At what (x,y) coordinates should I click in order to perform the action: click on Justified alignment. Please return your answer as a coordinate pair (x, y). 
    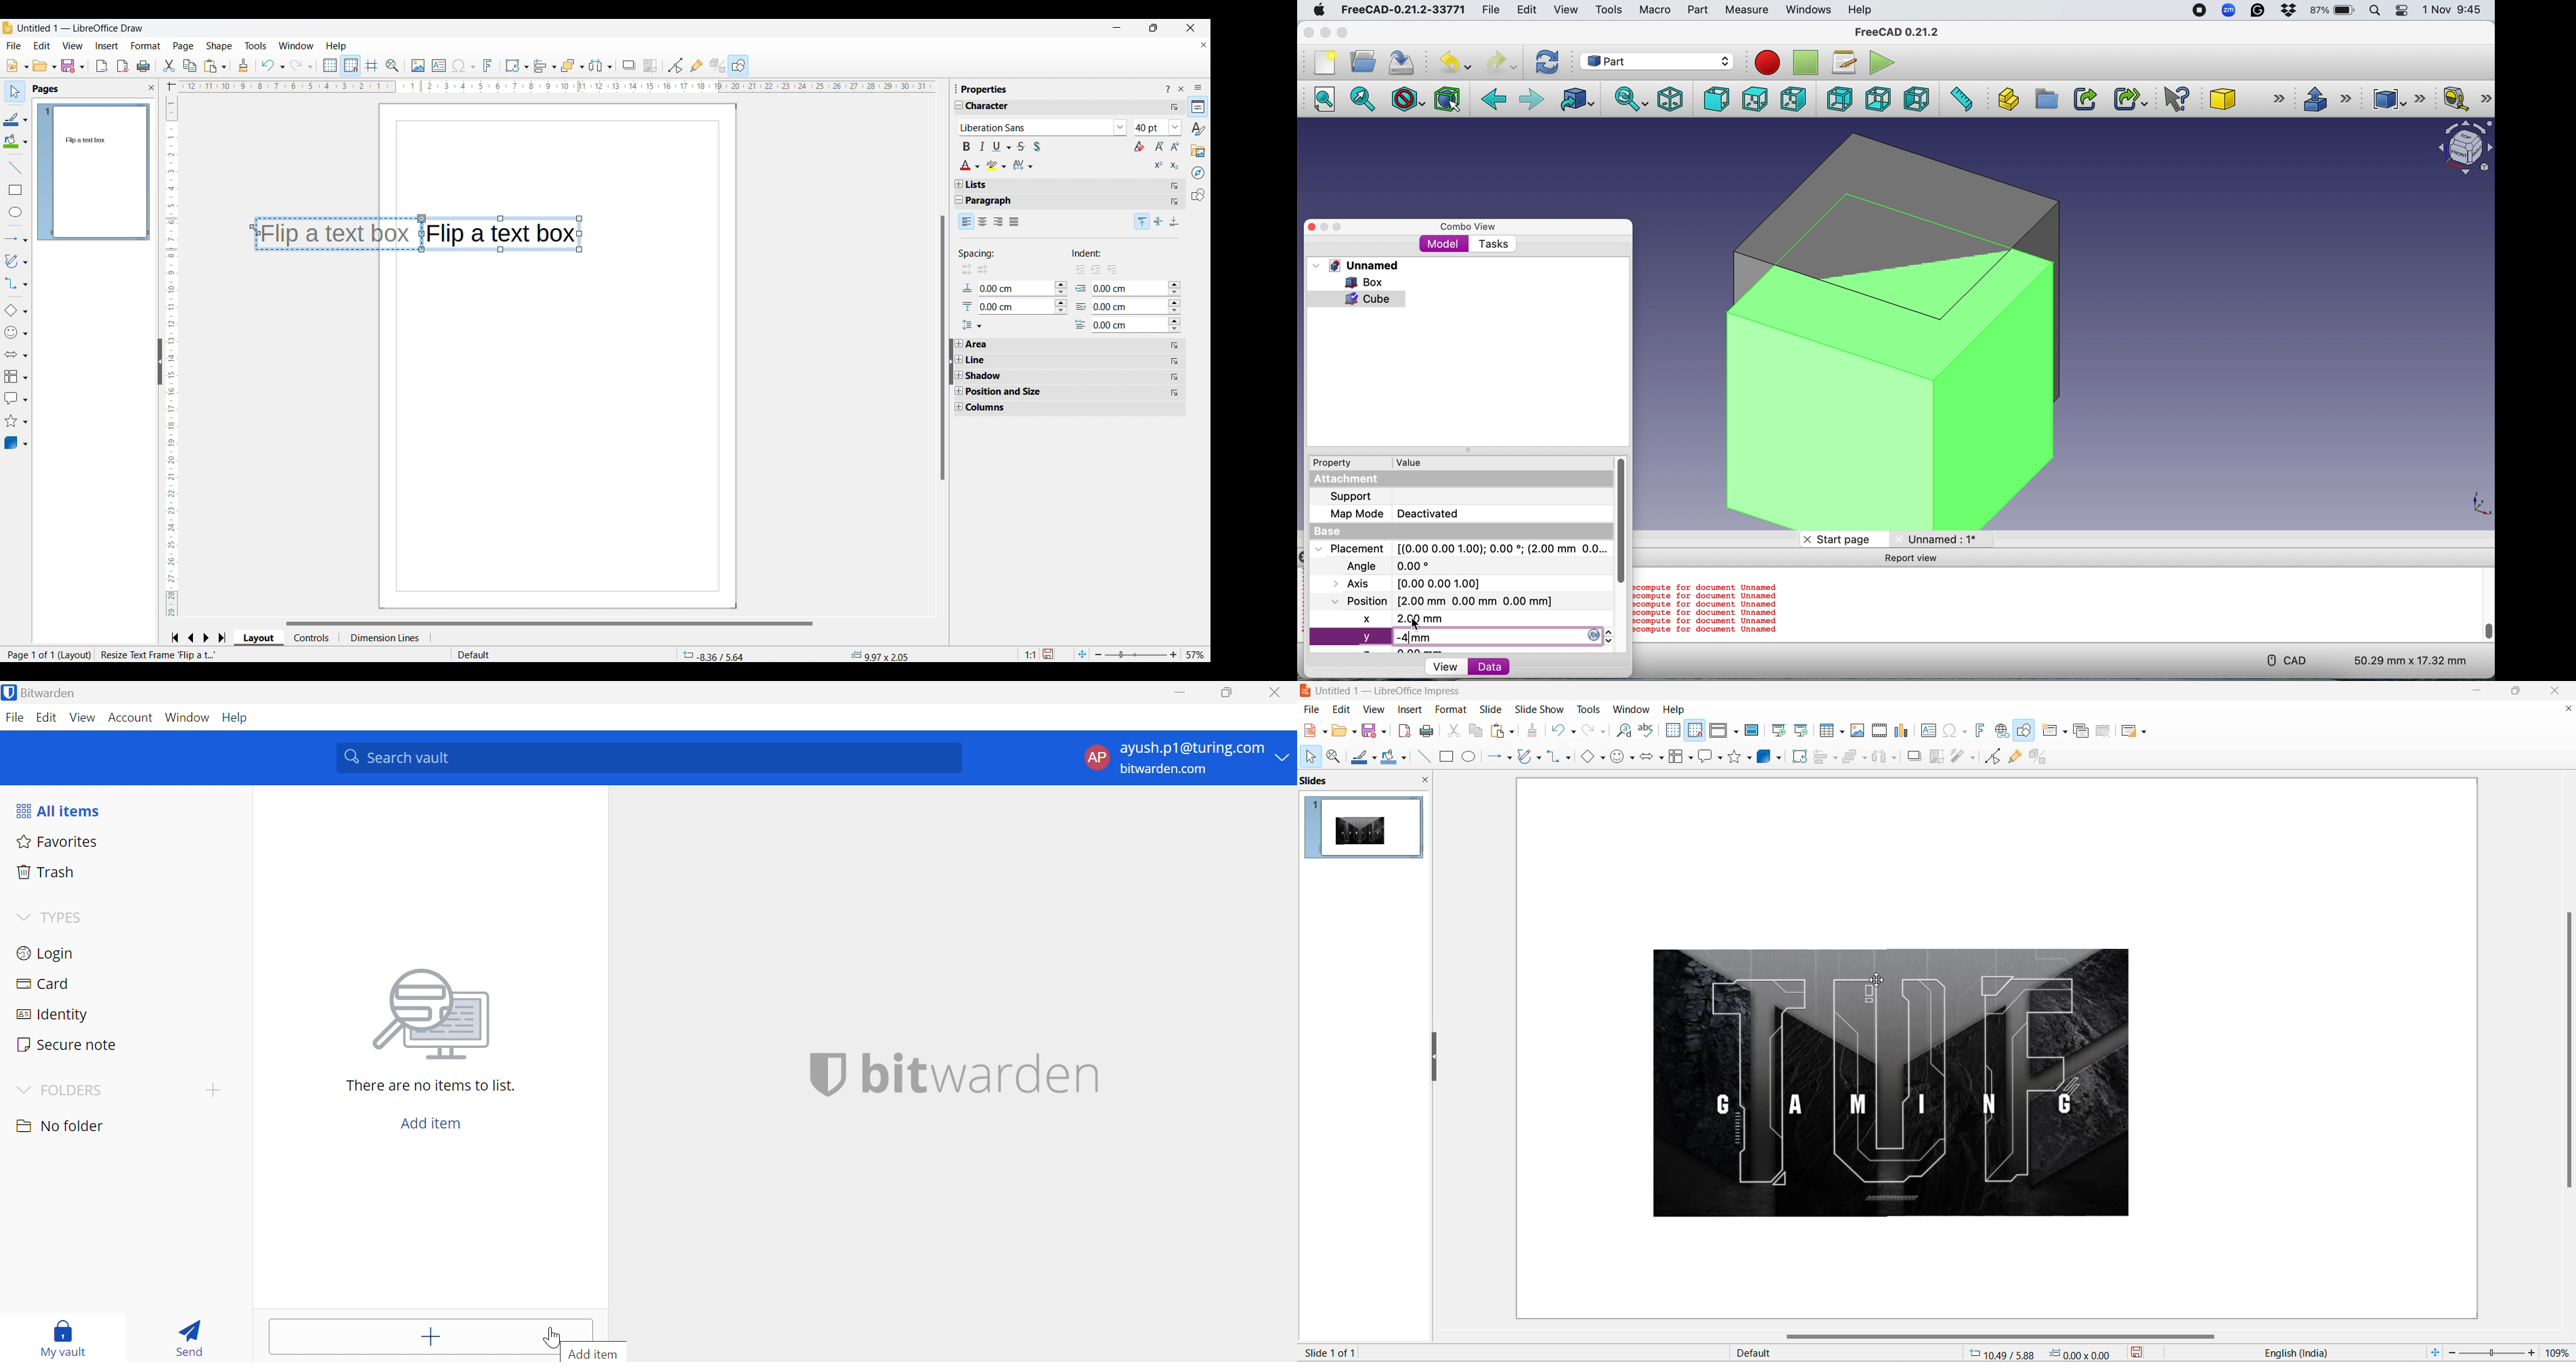
    Looking at the image, I should click on (1015, 222).